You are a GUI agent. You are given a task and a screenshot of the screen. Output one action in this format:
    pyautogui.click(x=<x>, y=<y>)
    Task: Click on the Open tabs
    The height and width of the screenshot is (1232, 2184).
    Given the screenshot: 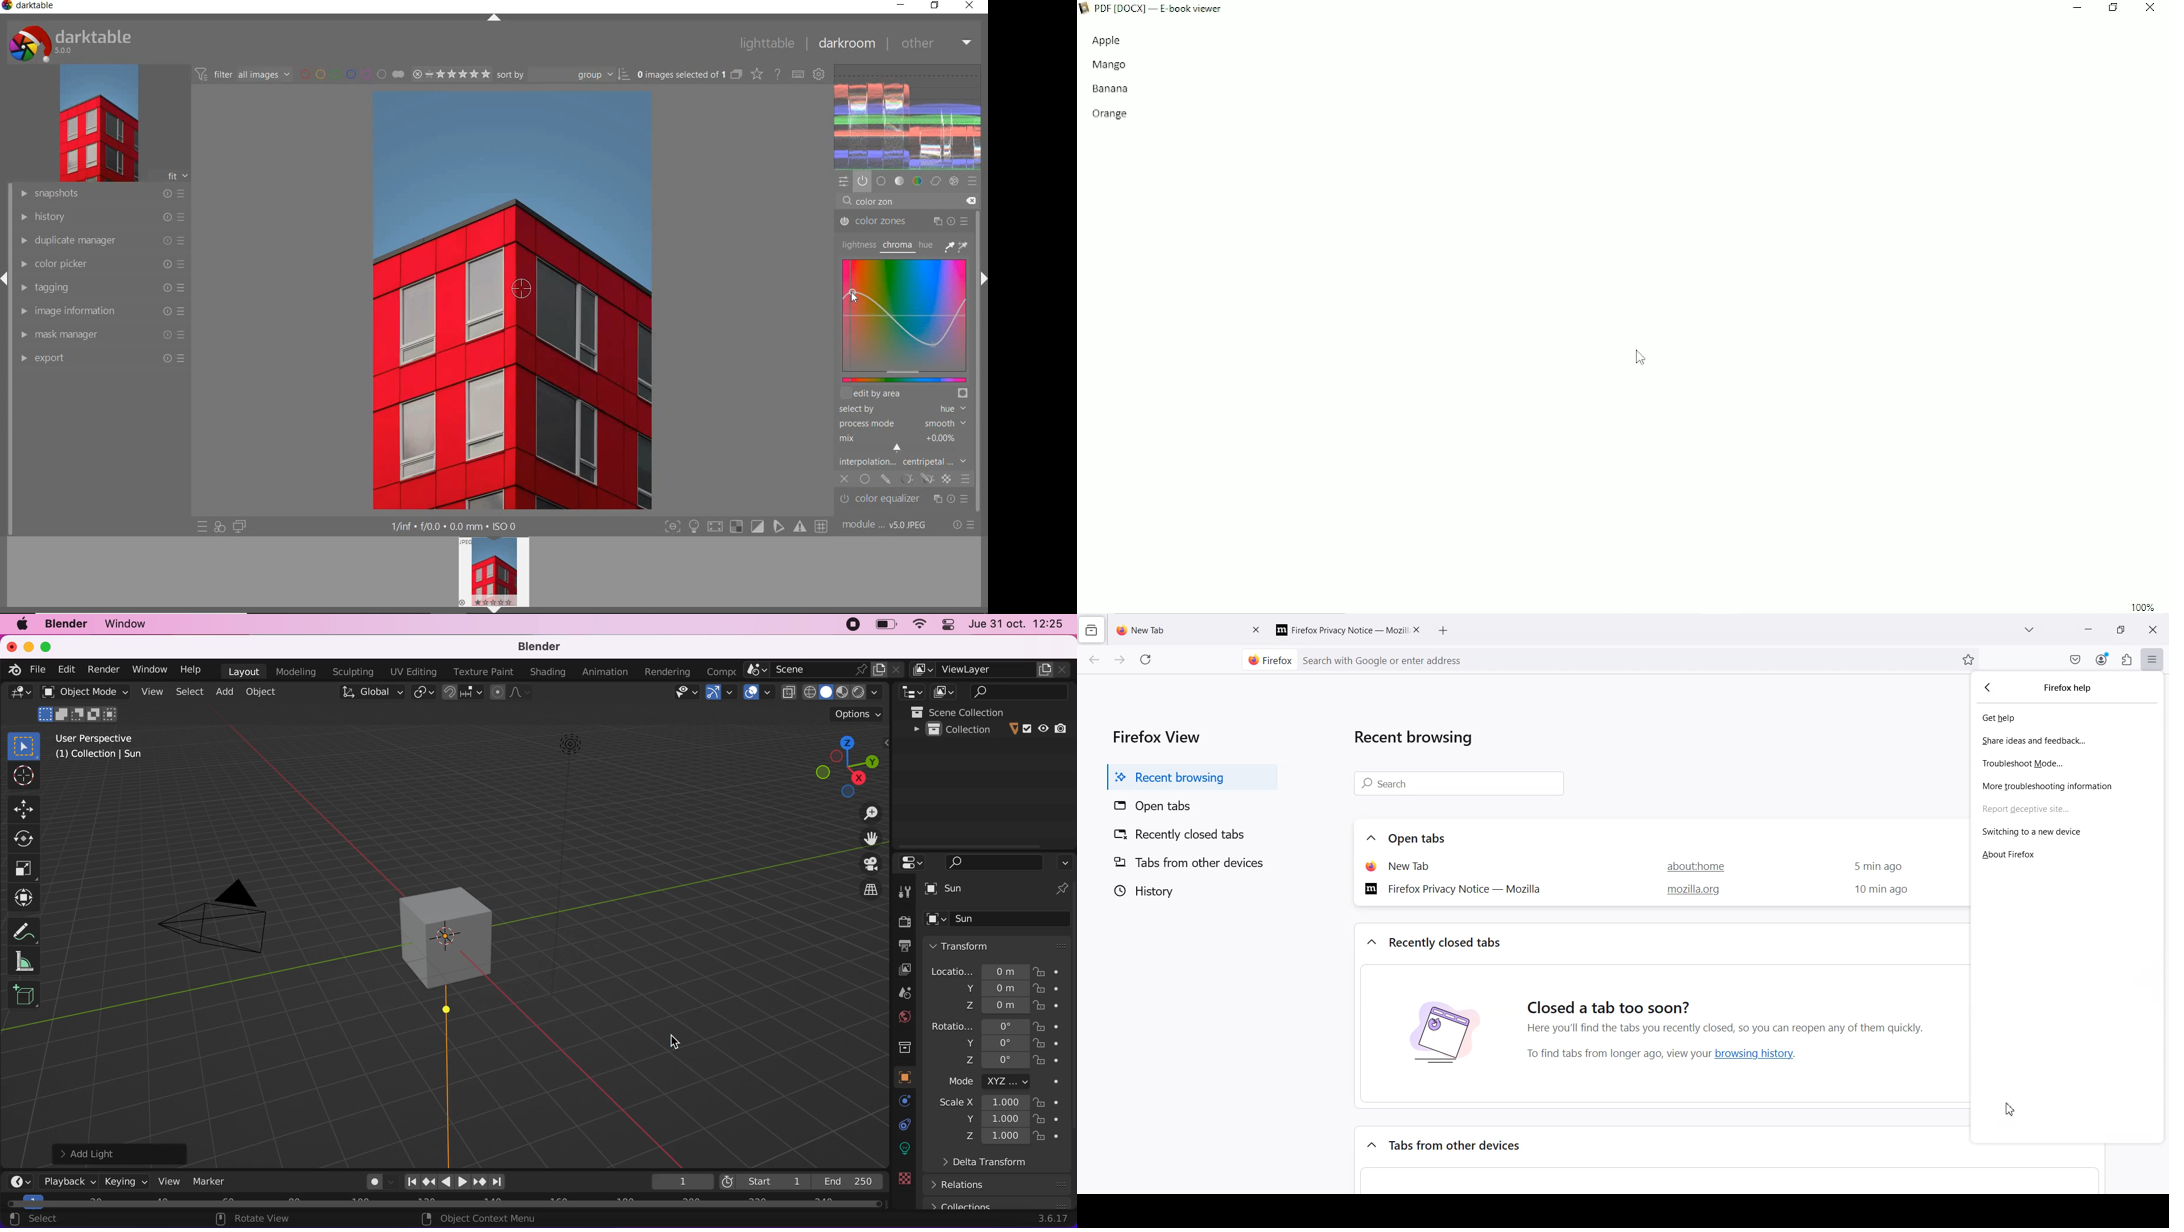 What is the action you would take?
    pyautogui.click(x=1188, y=807)
    